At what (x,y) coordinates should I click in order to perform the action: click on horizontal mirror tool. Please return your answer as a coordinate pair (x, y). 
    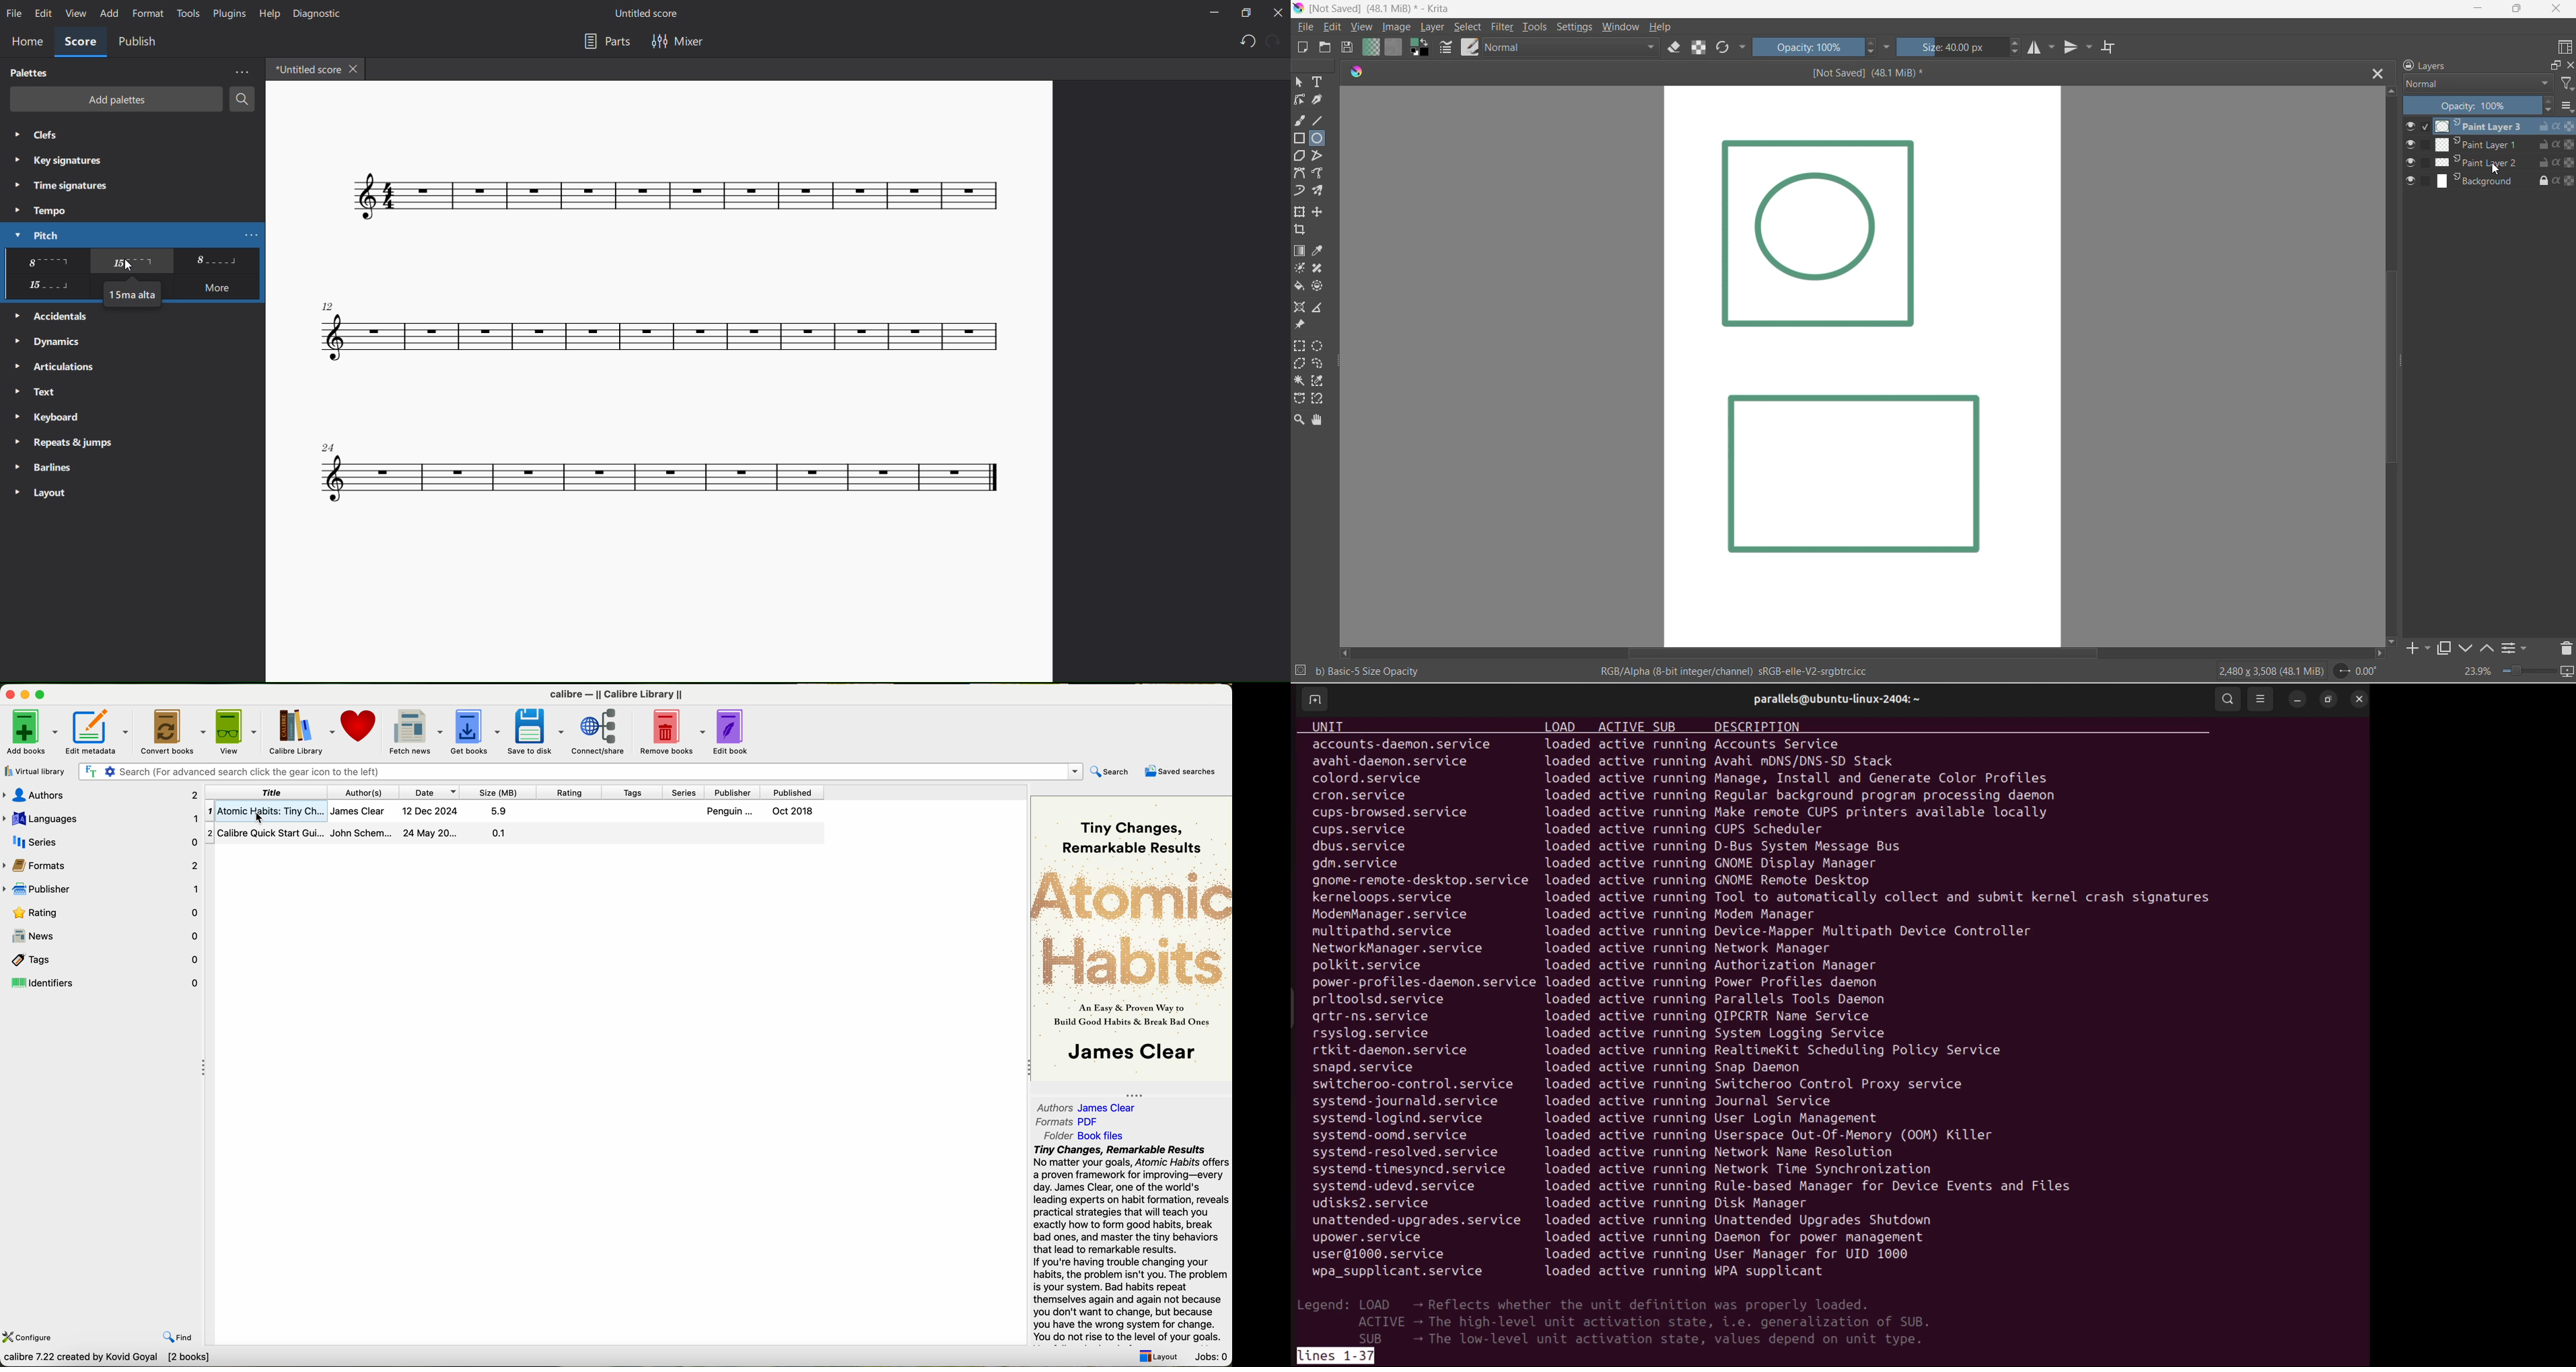
    Looking at the image, I should click on (2042, 48).